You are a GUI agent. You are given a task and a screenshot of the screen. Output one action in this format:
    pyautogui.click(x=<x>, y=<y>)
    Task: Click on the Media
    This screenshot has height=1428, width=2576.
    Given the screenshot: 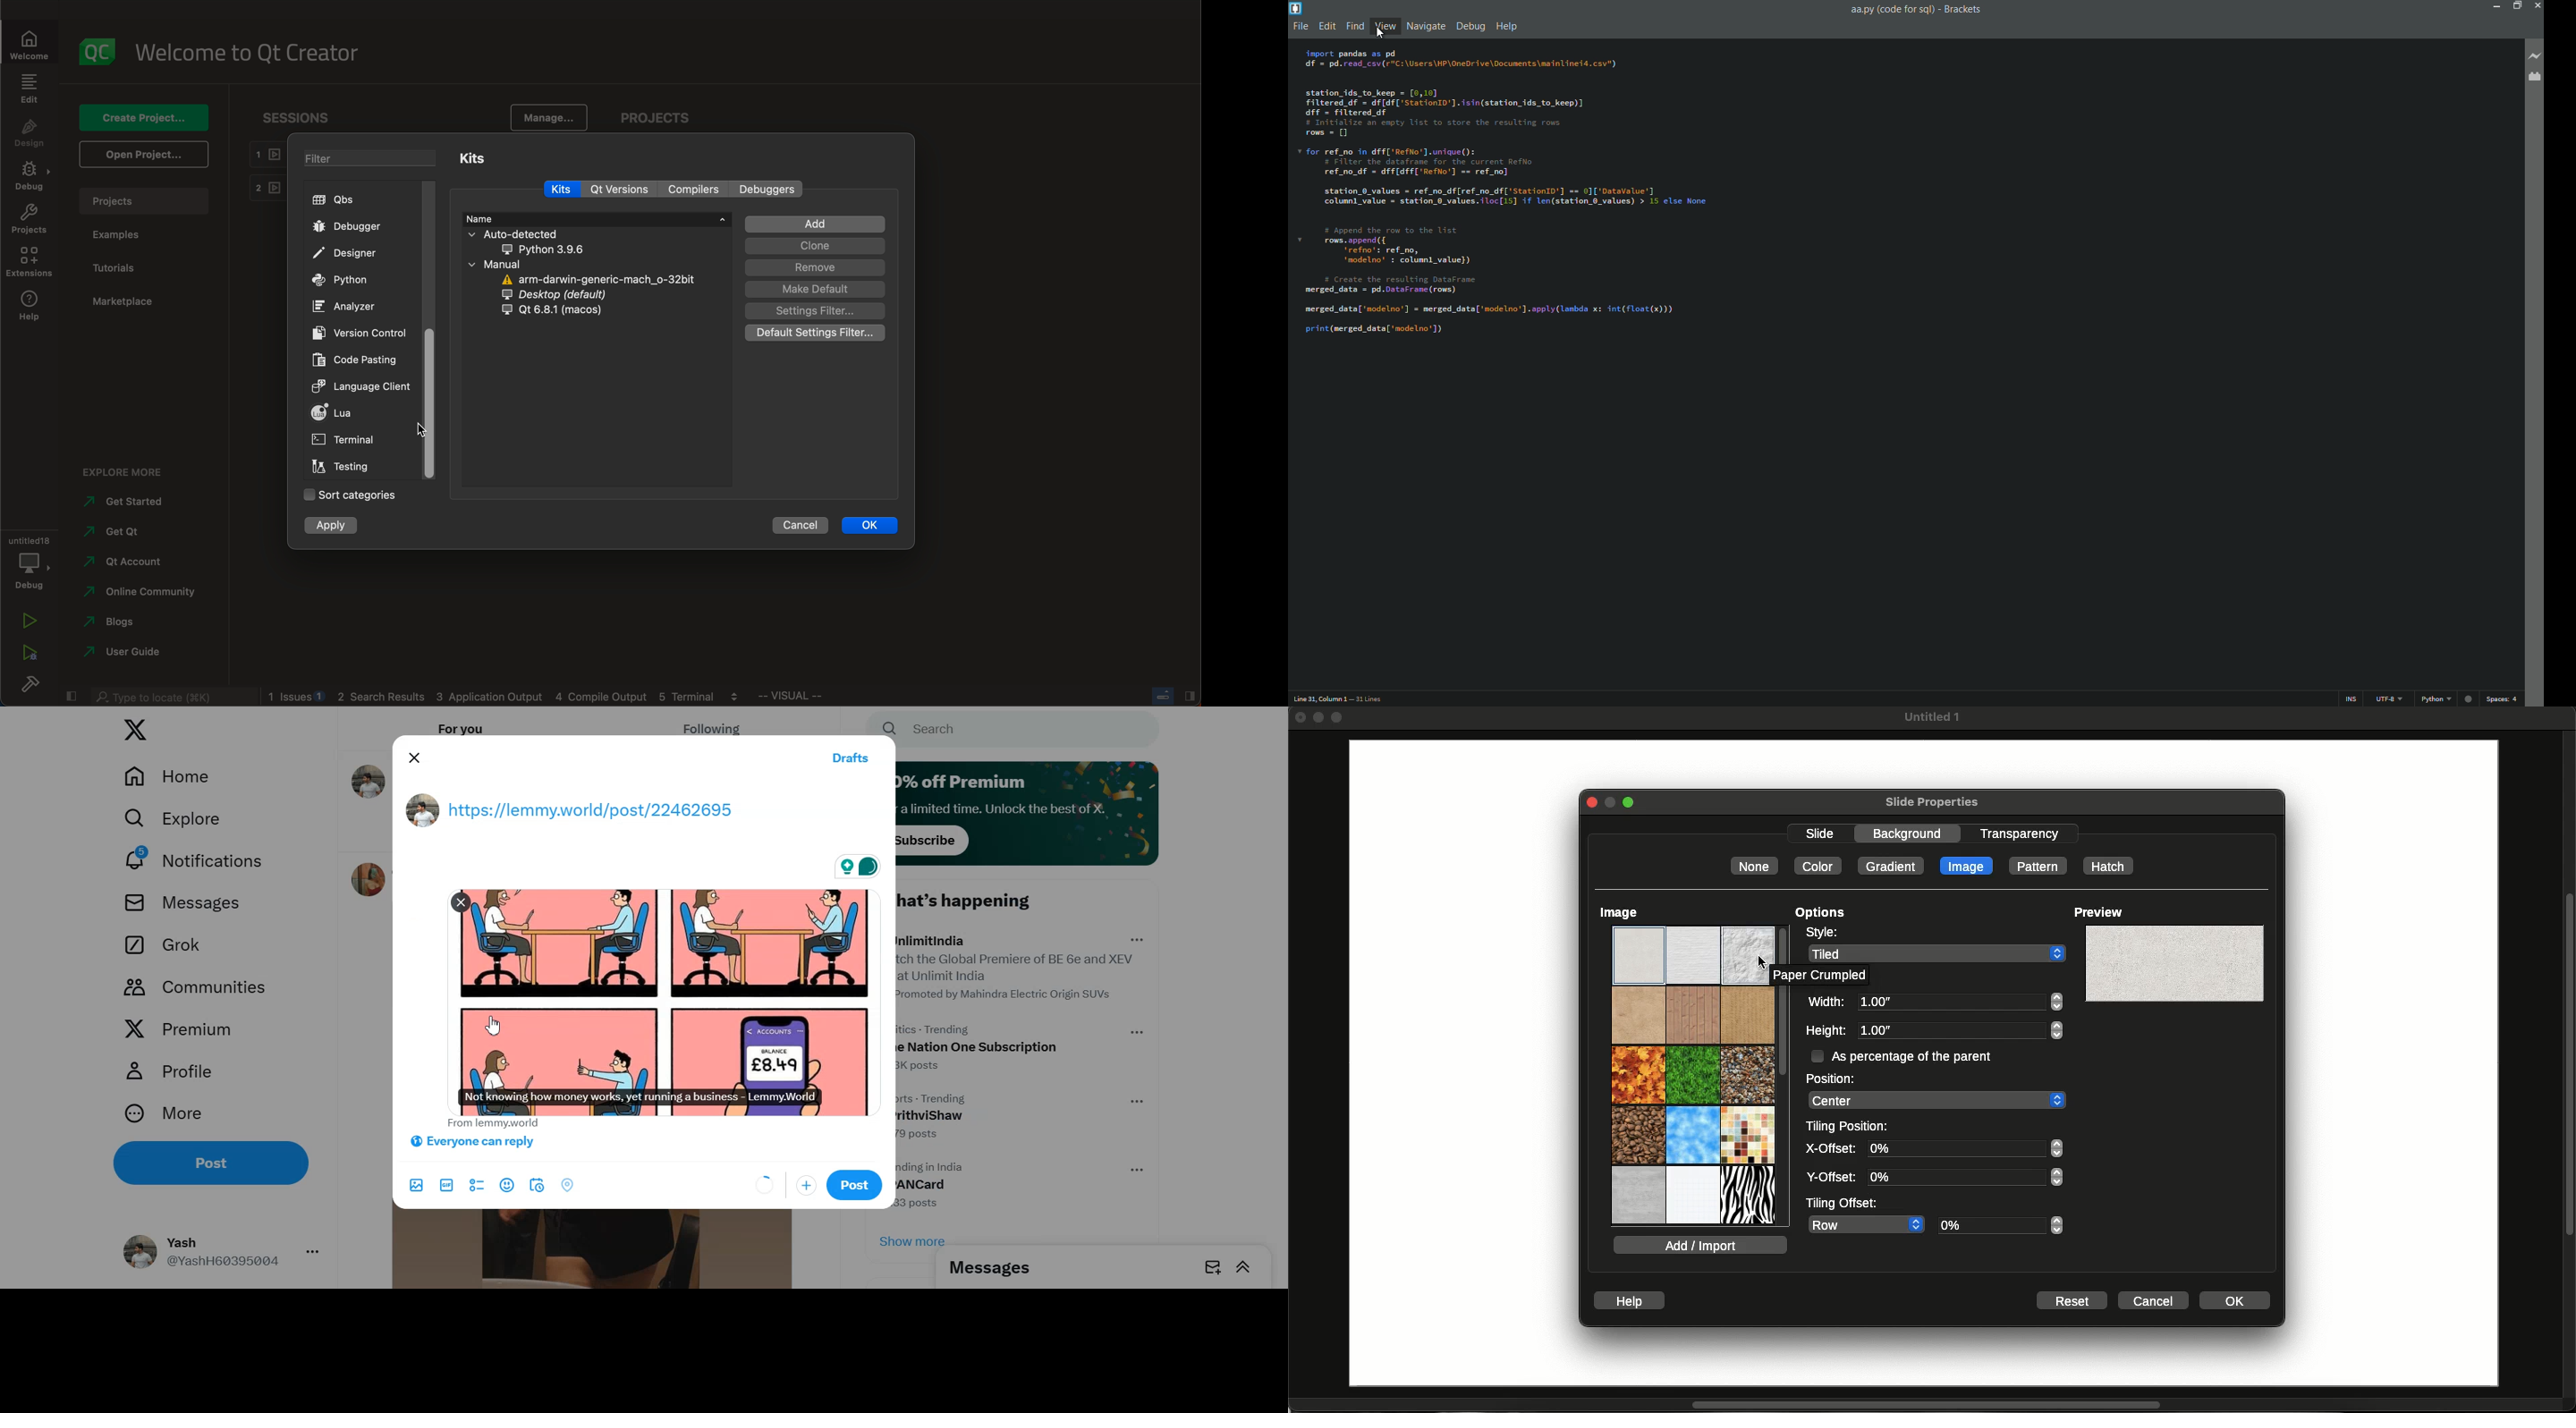 What is the action you would take?
    pyautogui.click(x=415, y=1186)
    